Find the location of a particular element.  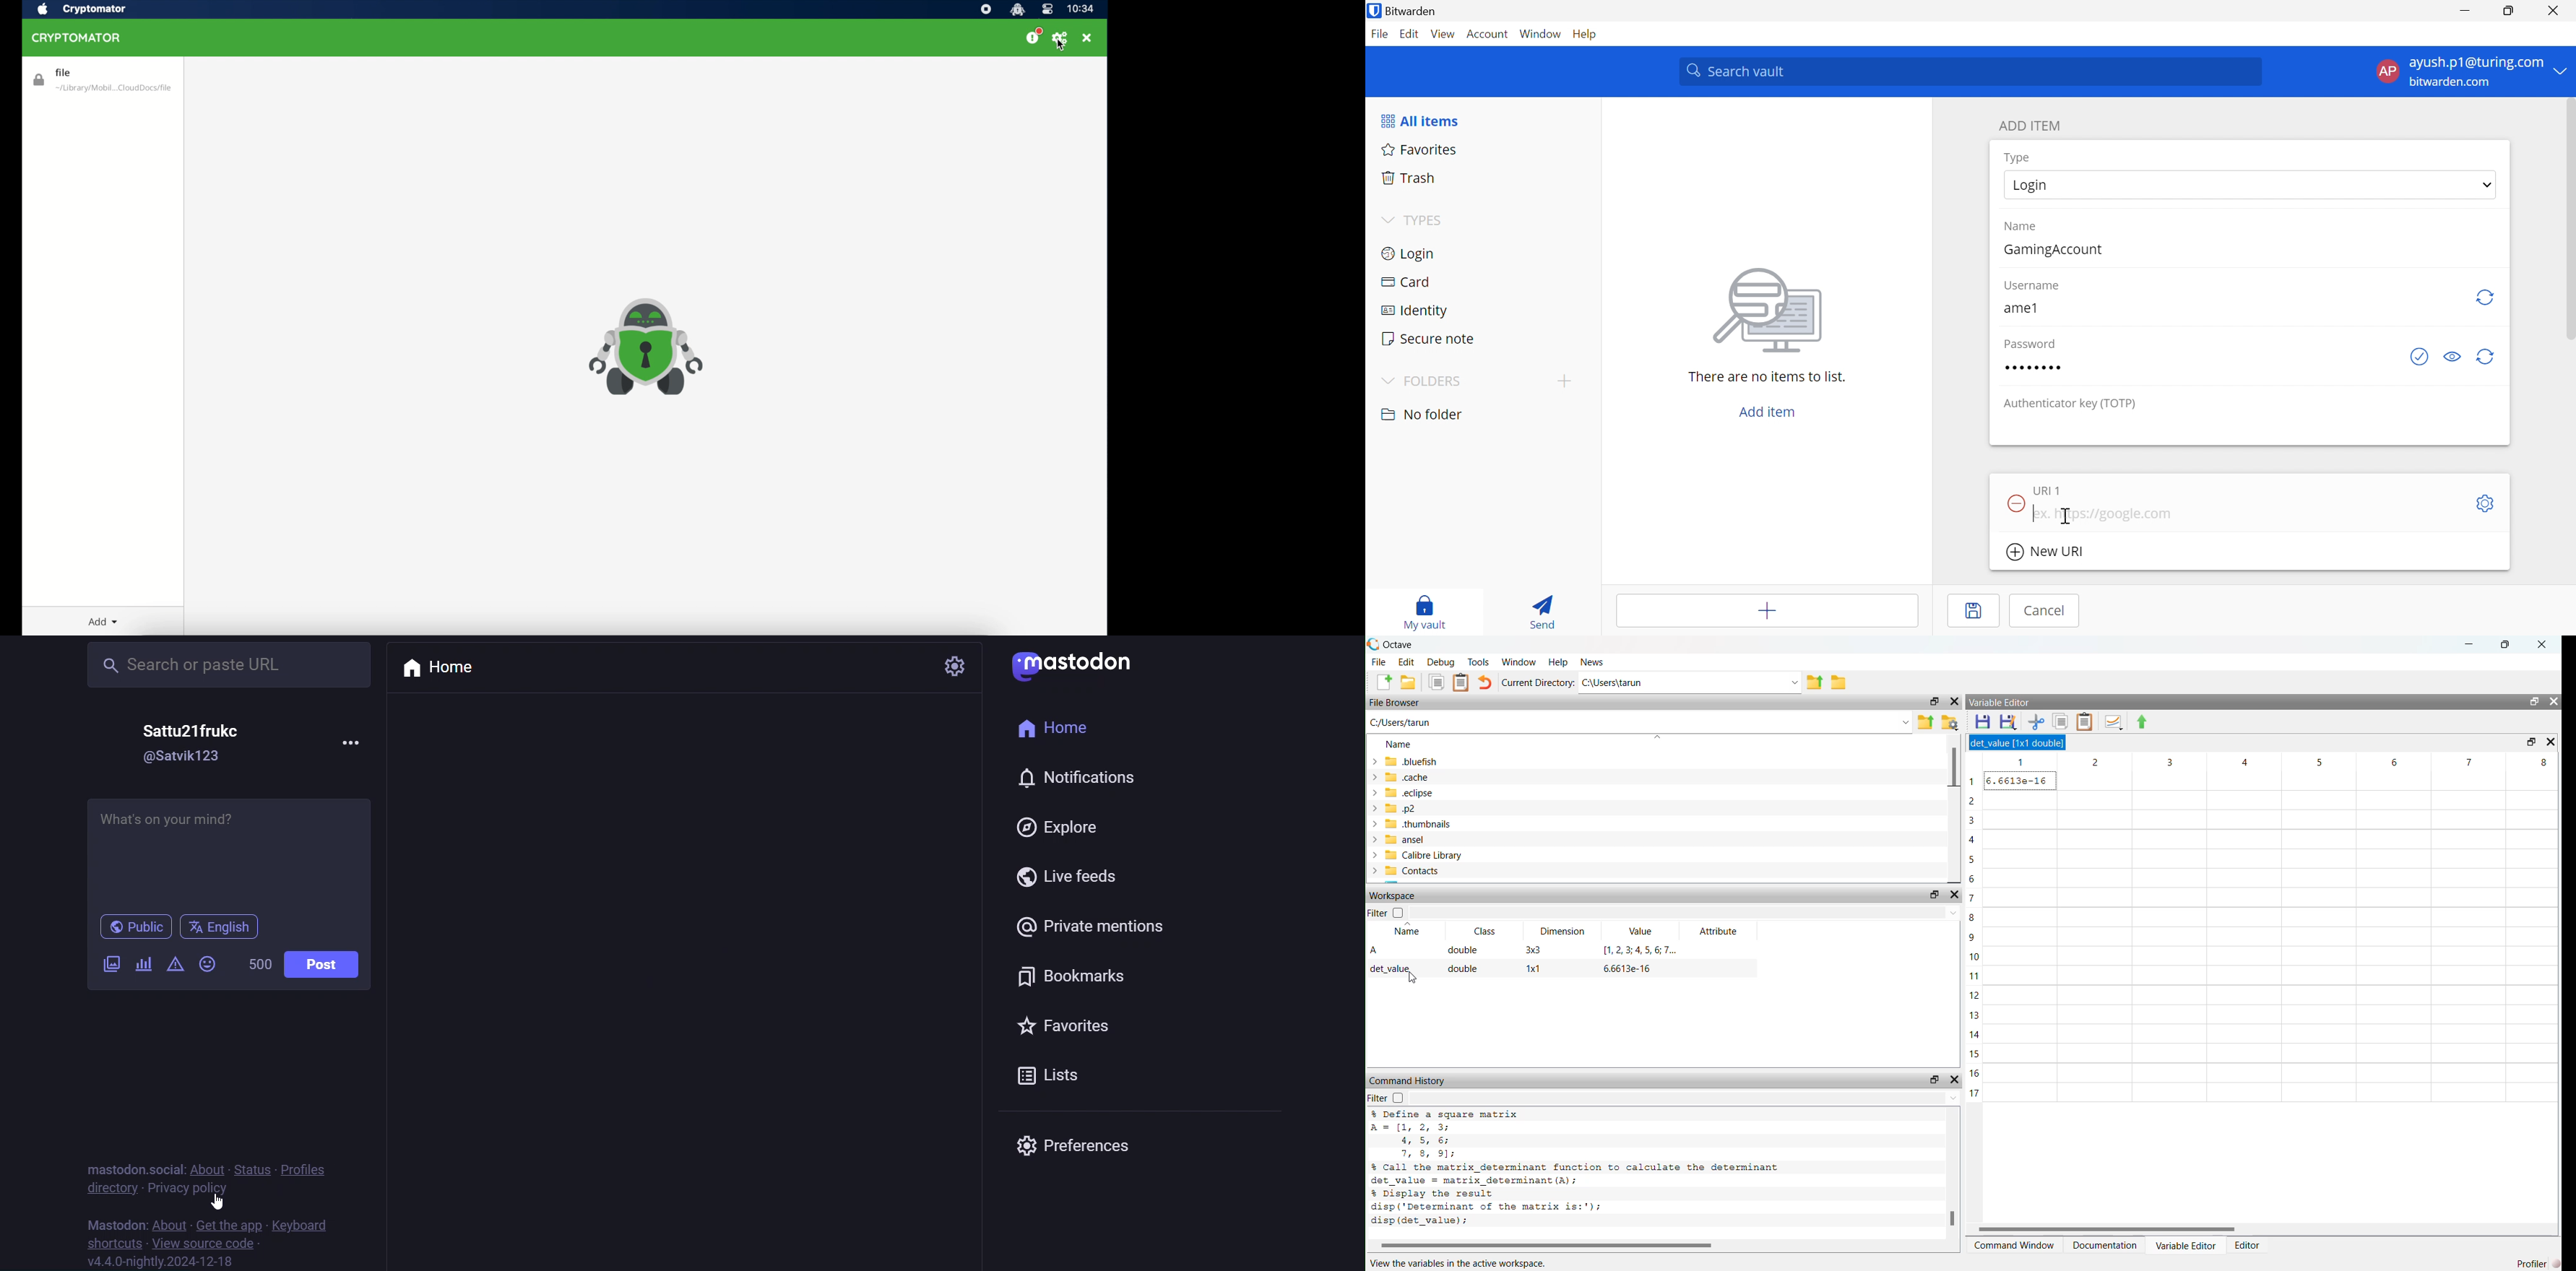

ame1 is located at coordinates (2019, 308).